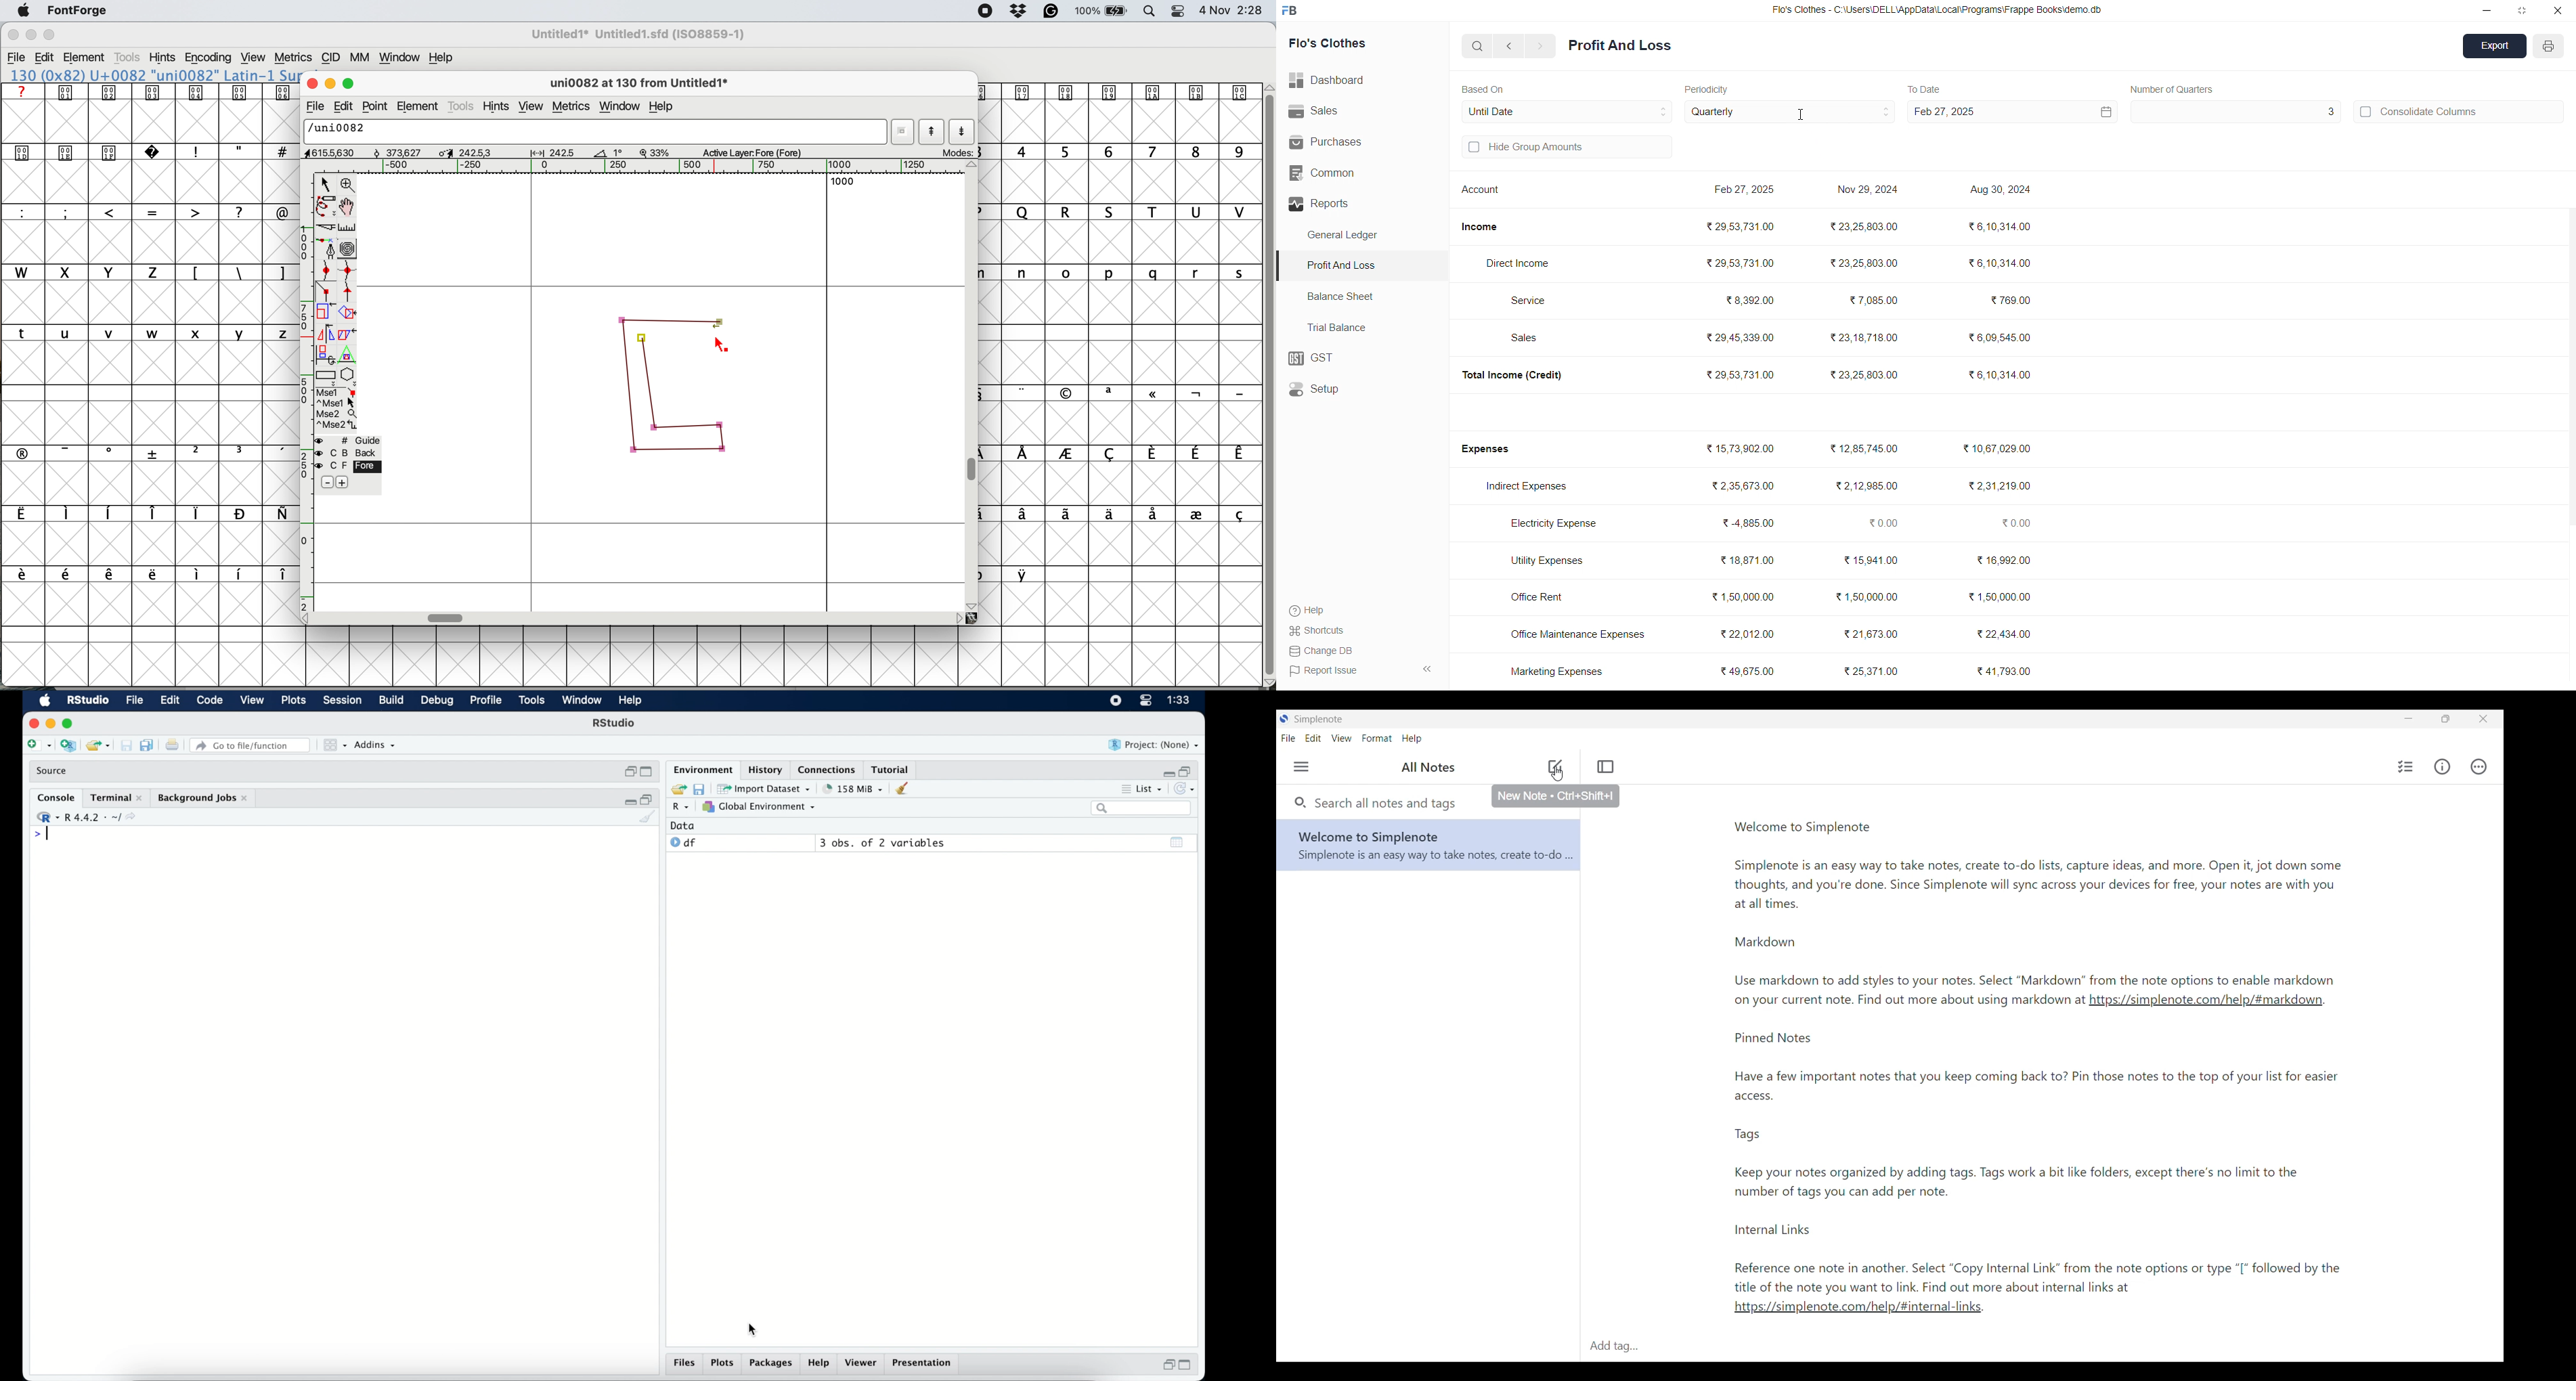  I want to click on console, so click(54, 797).